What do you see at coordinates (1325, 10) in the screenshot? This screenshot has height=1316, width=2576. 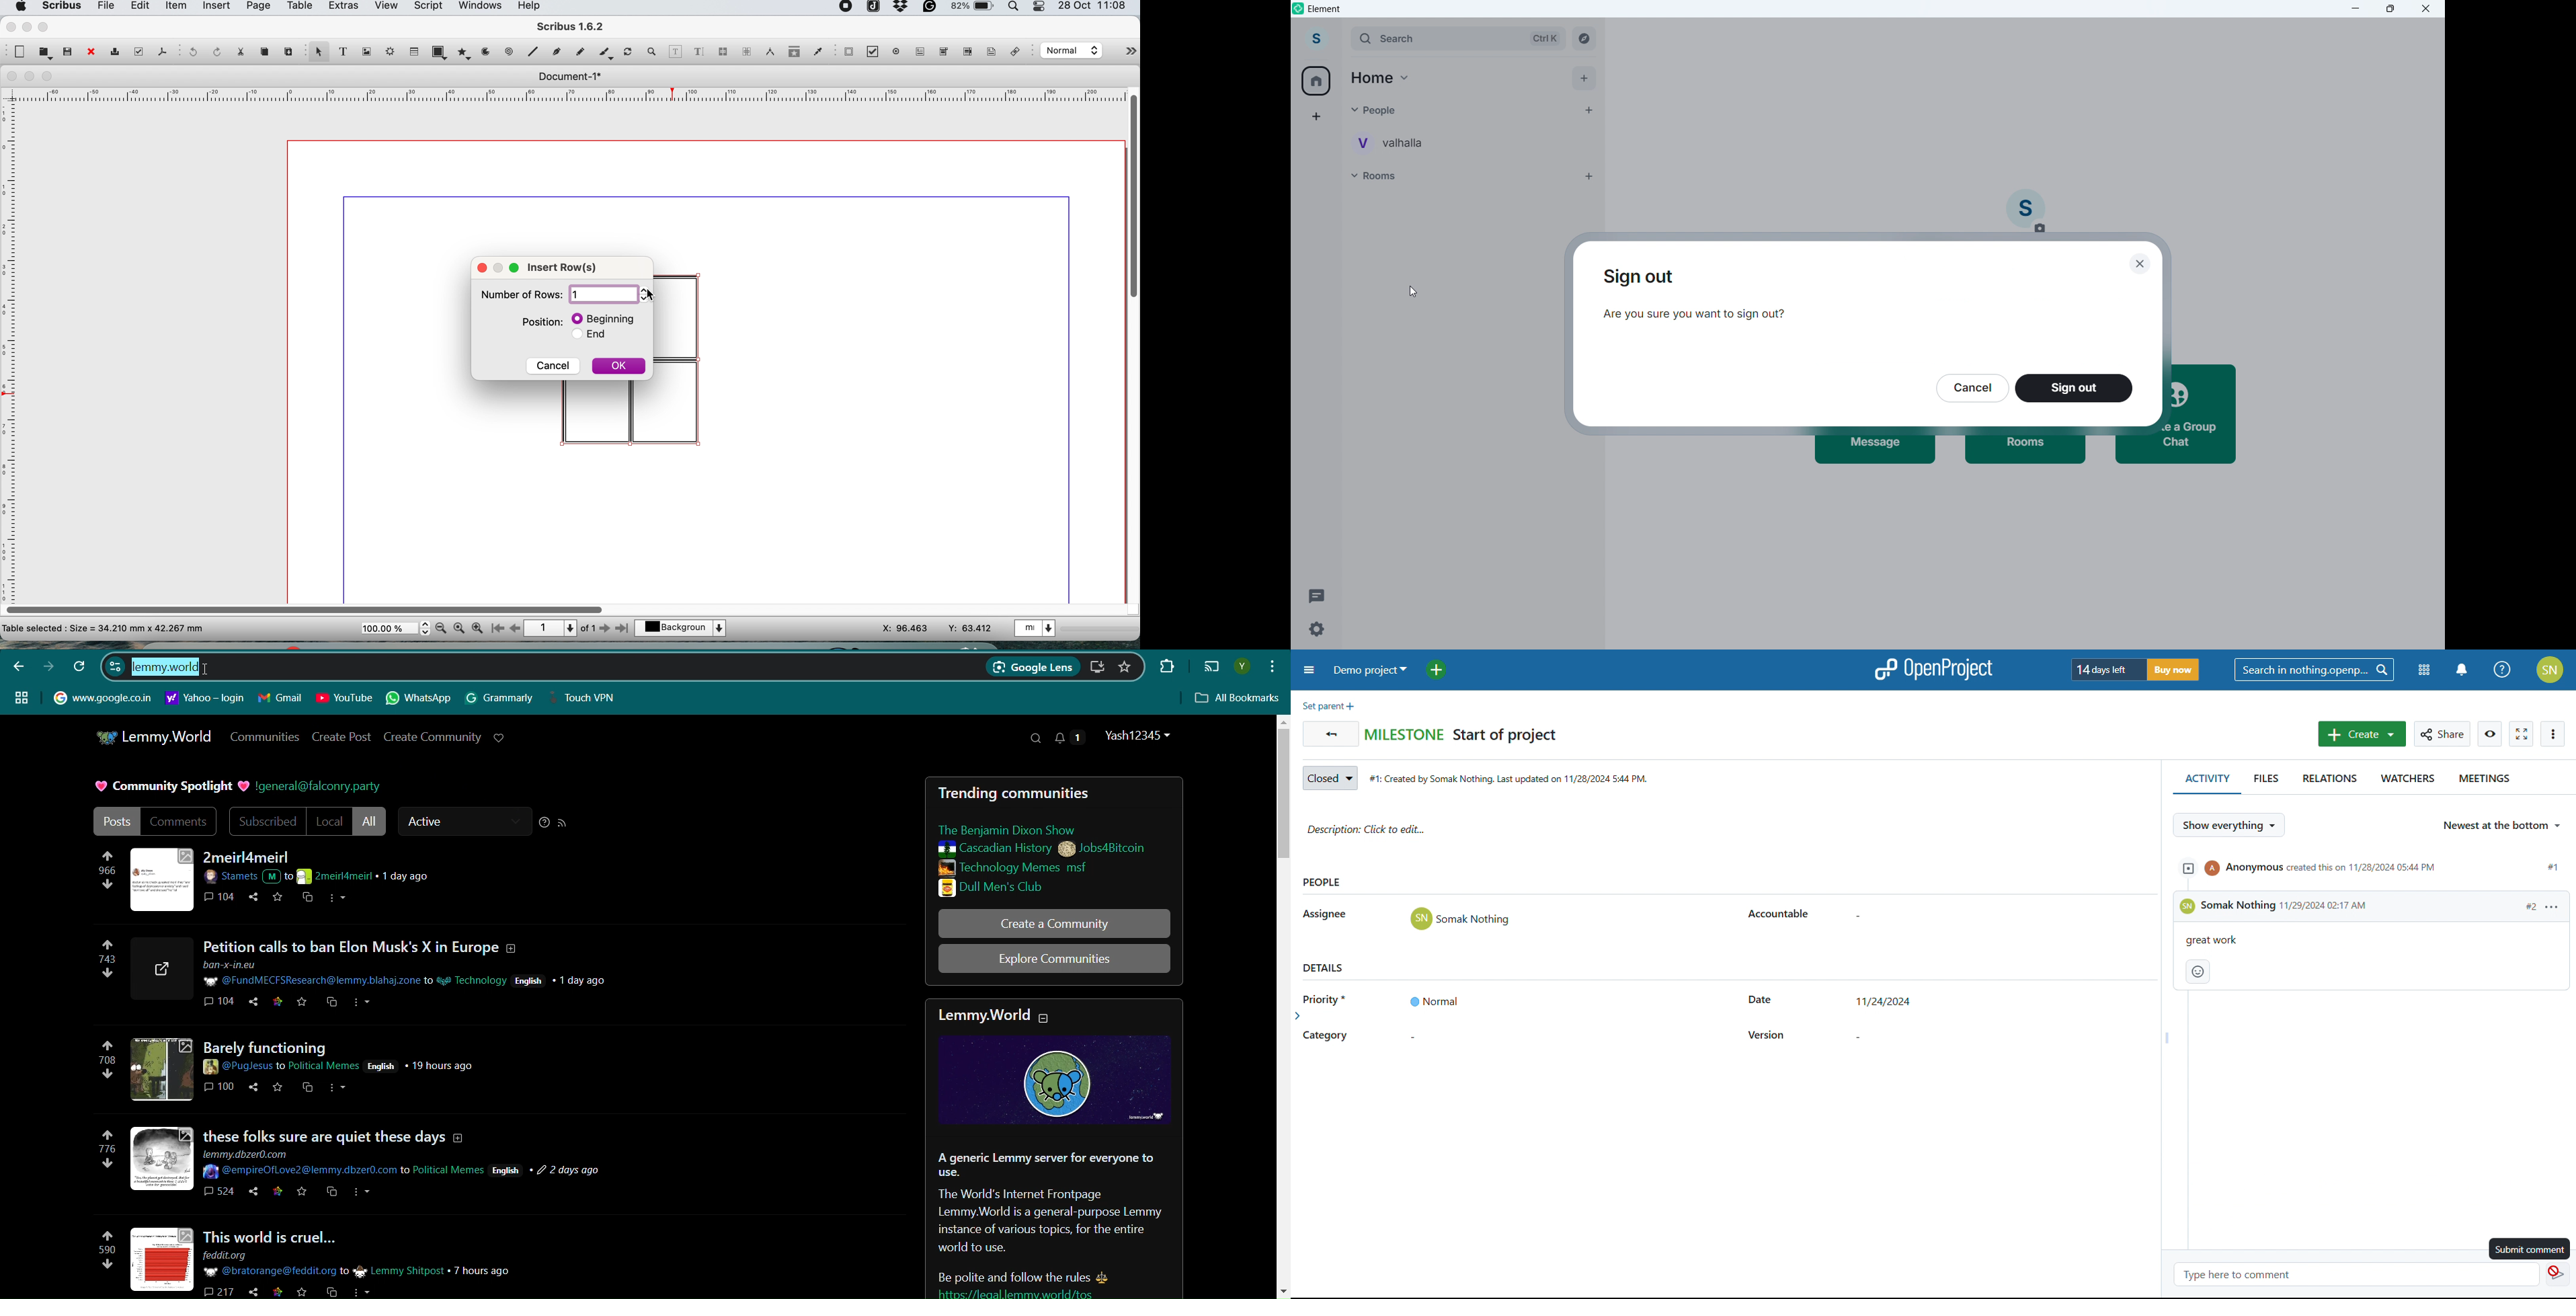 I see `element` at bounding box center [1325, 10].